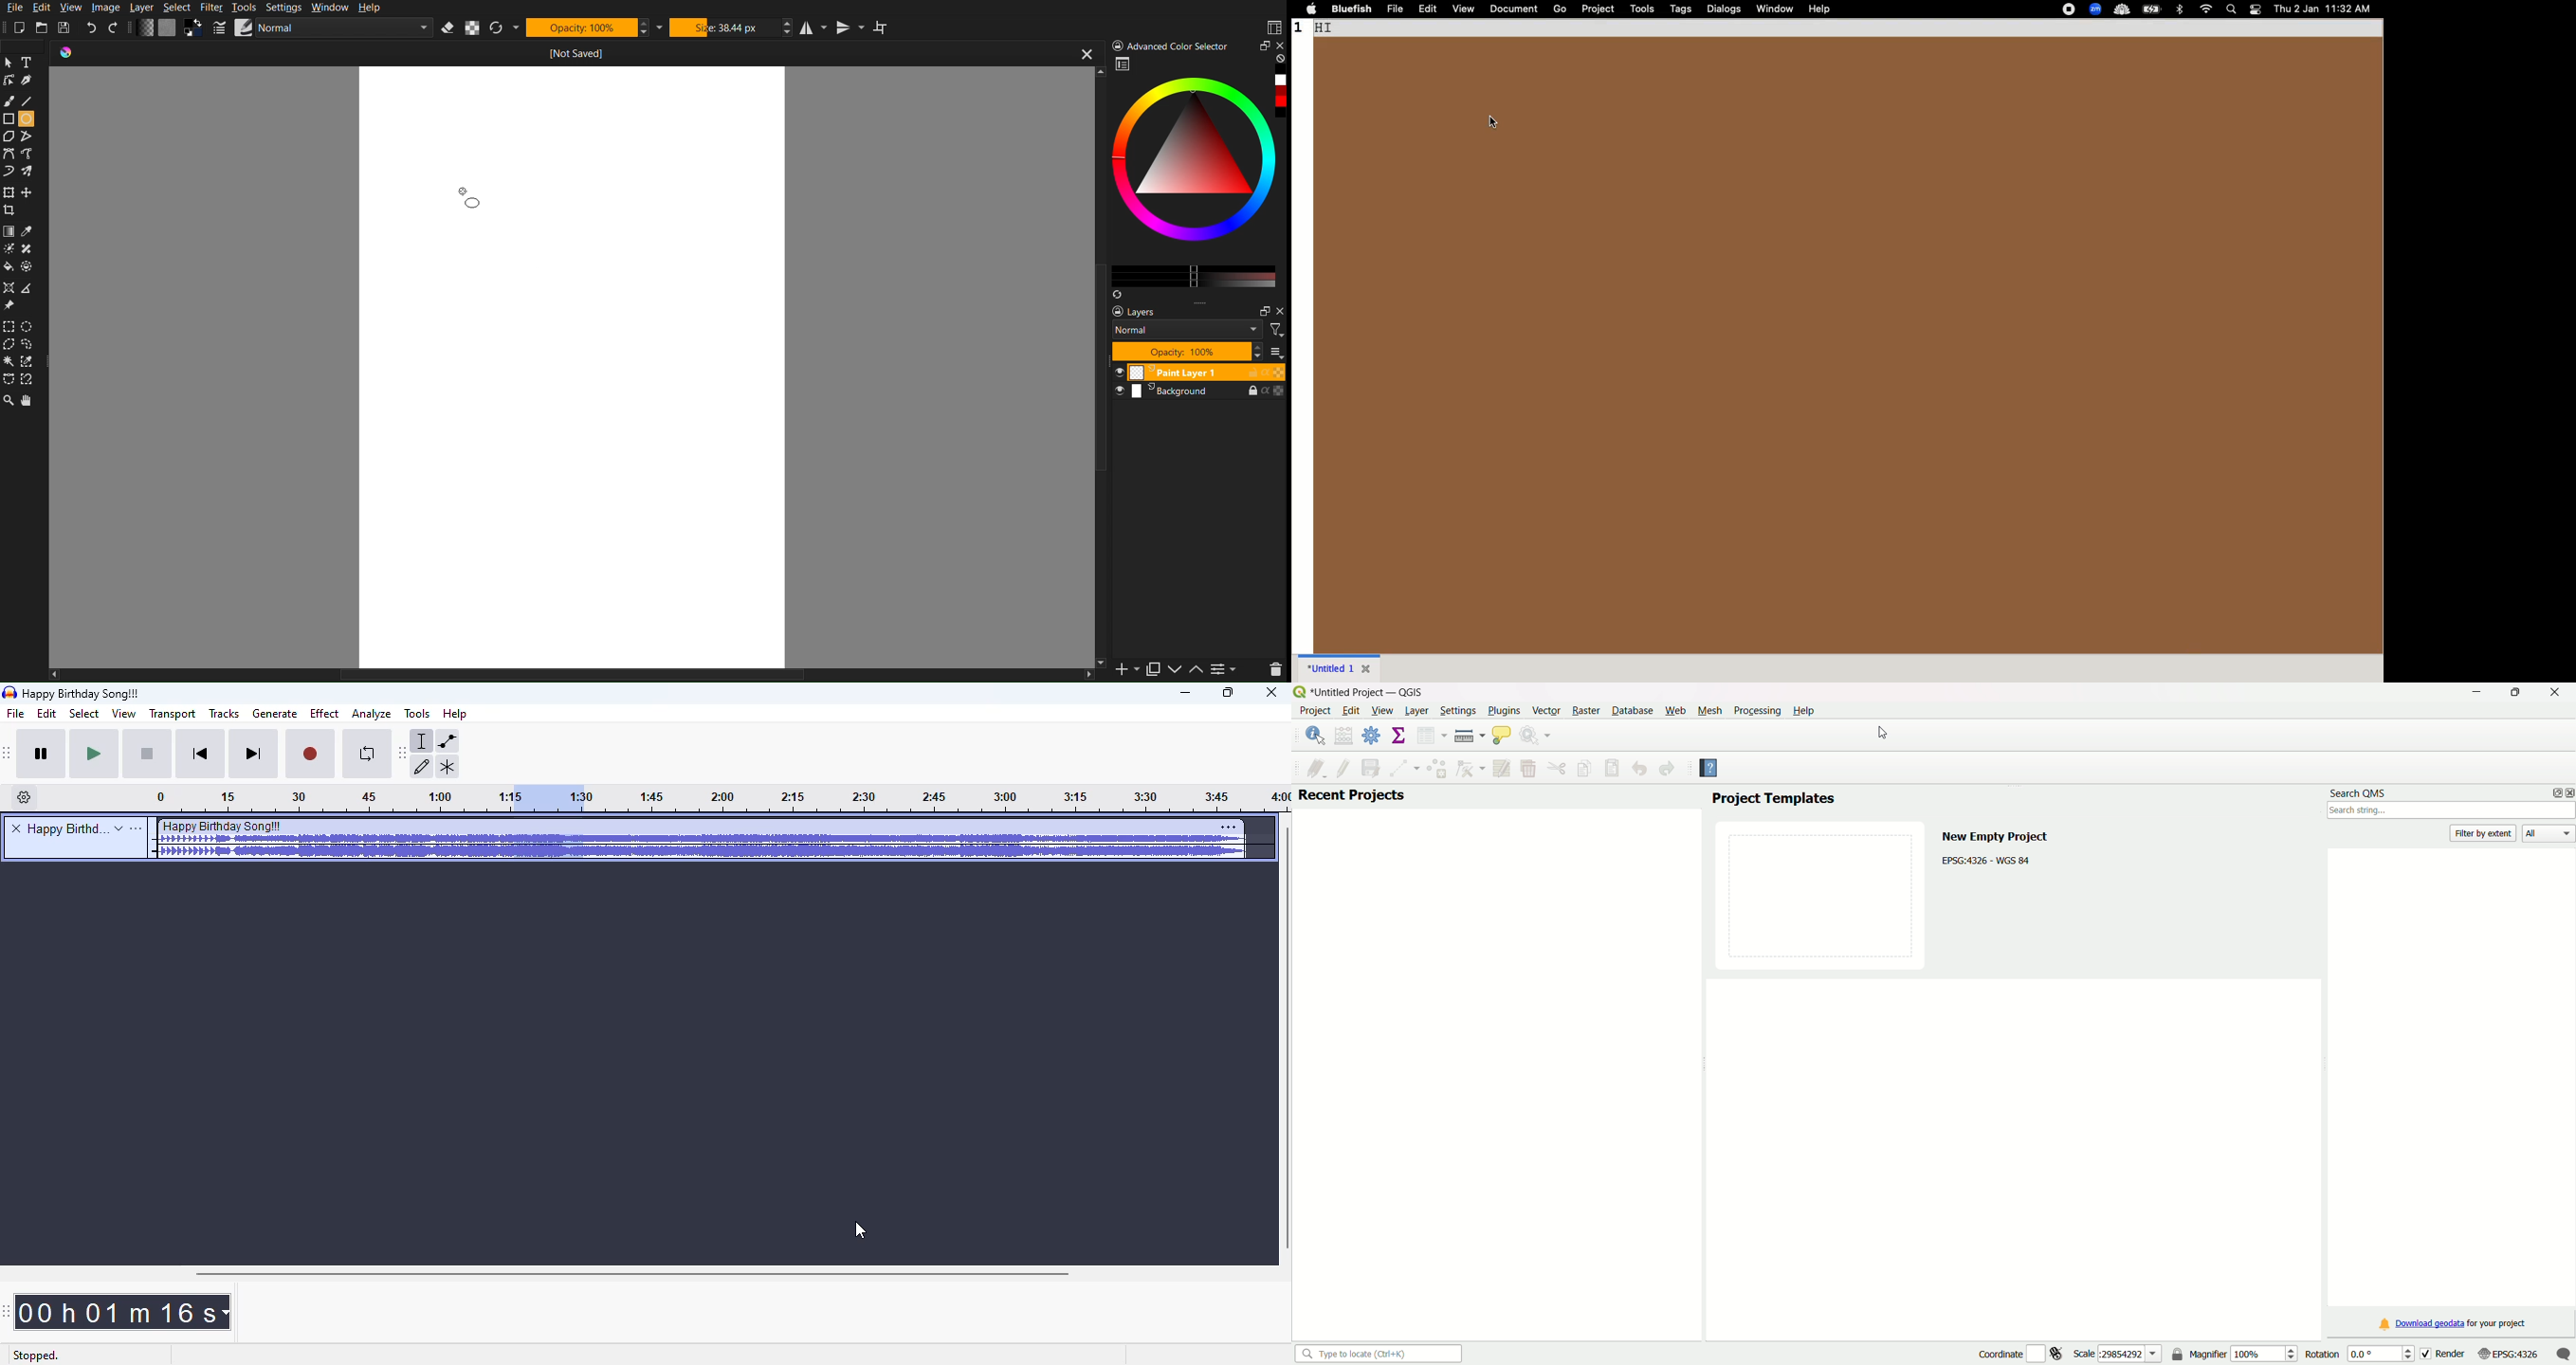 This screenshot has width=2576, height=1372. I want to click on Brush Tool, so click(9, 101).